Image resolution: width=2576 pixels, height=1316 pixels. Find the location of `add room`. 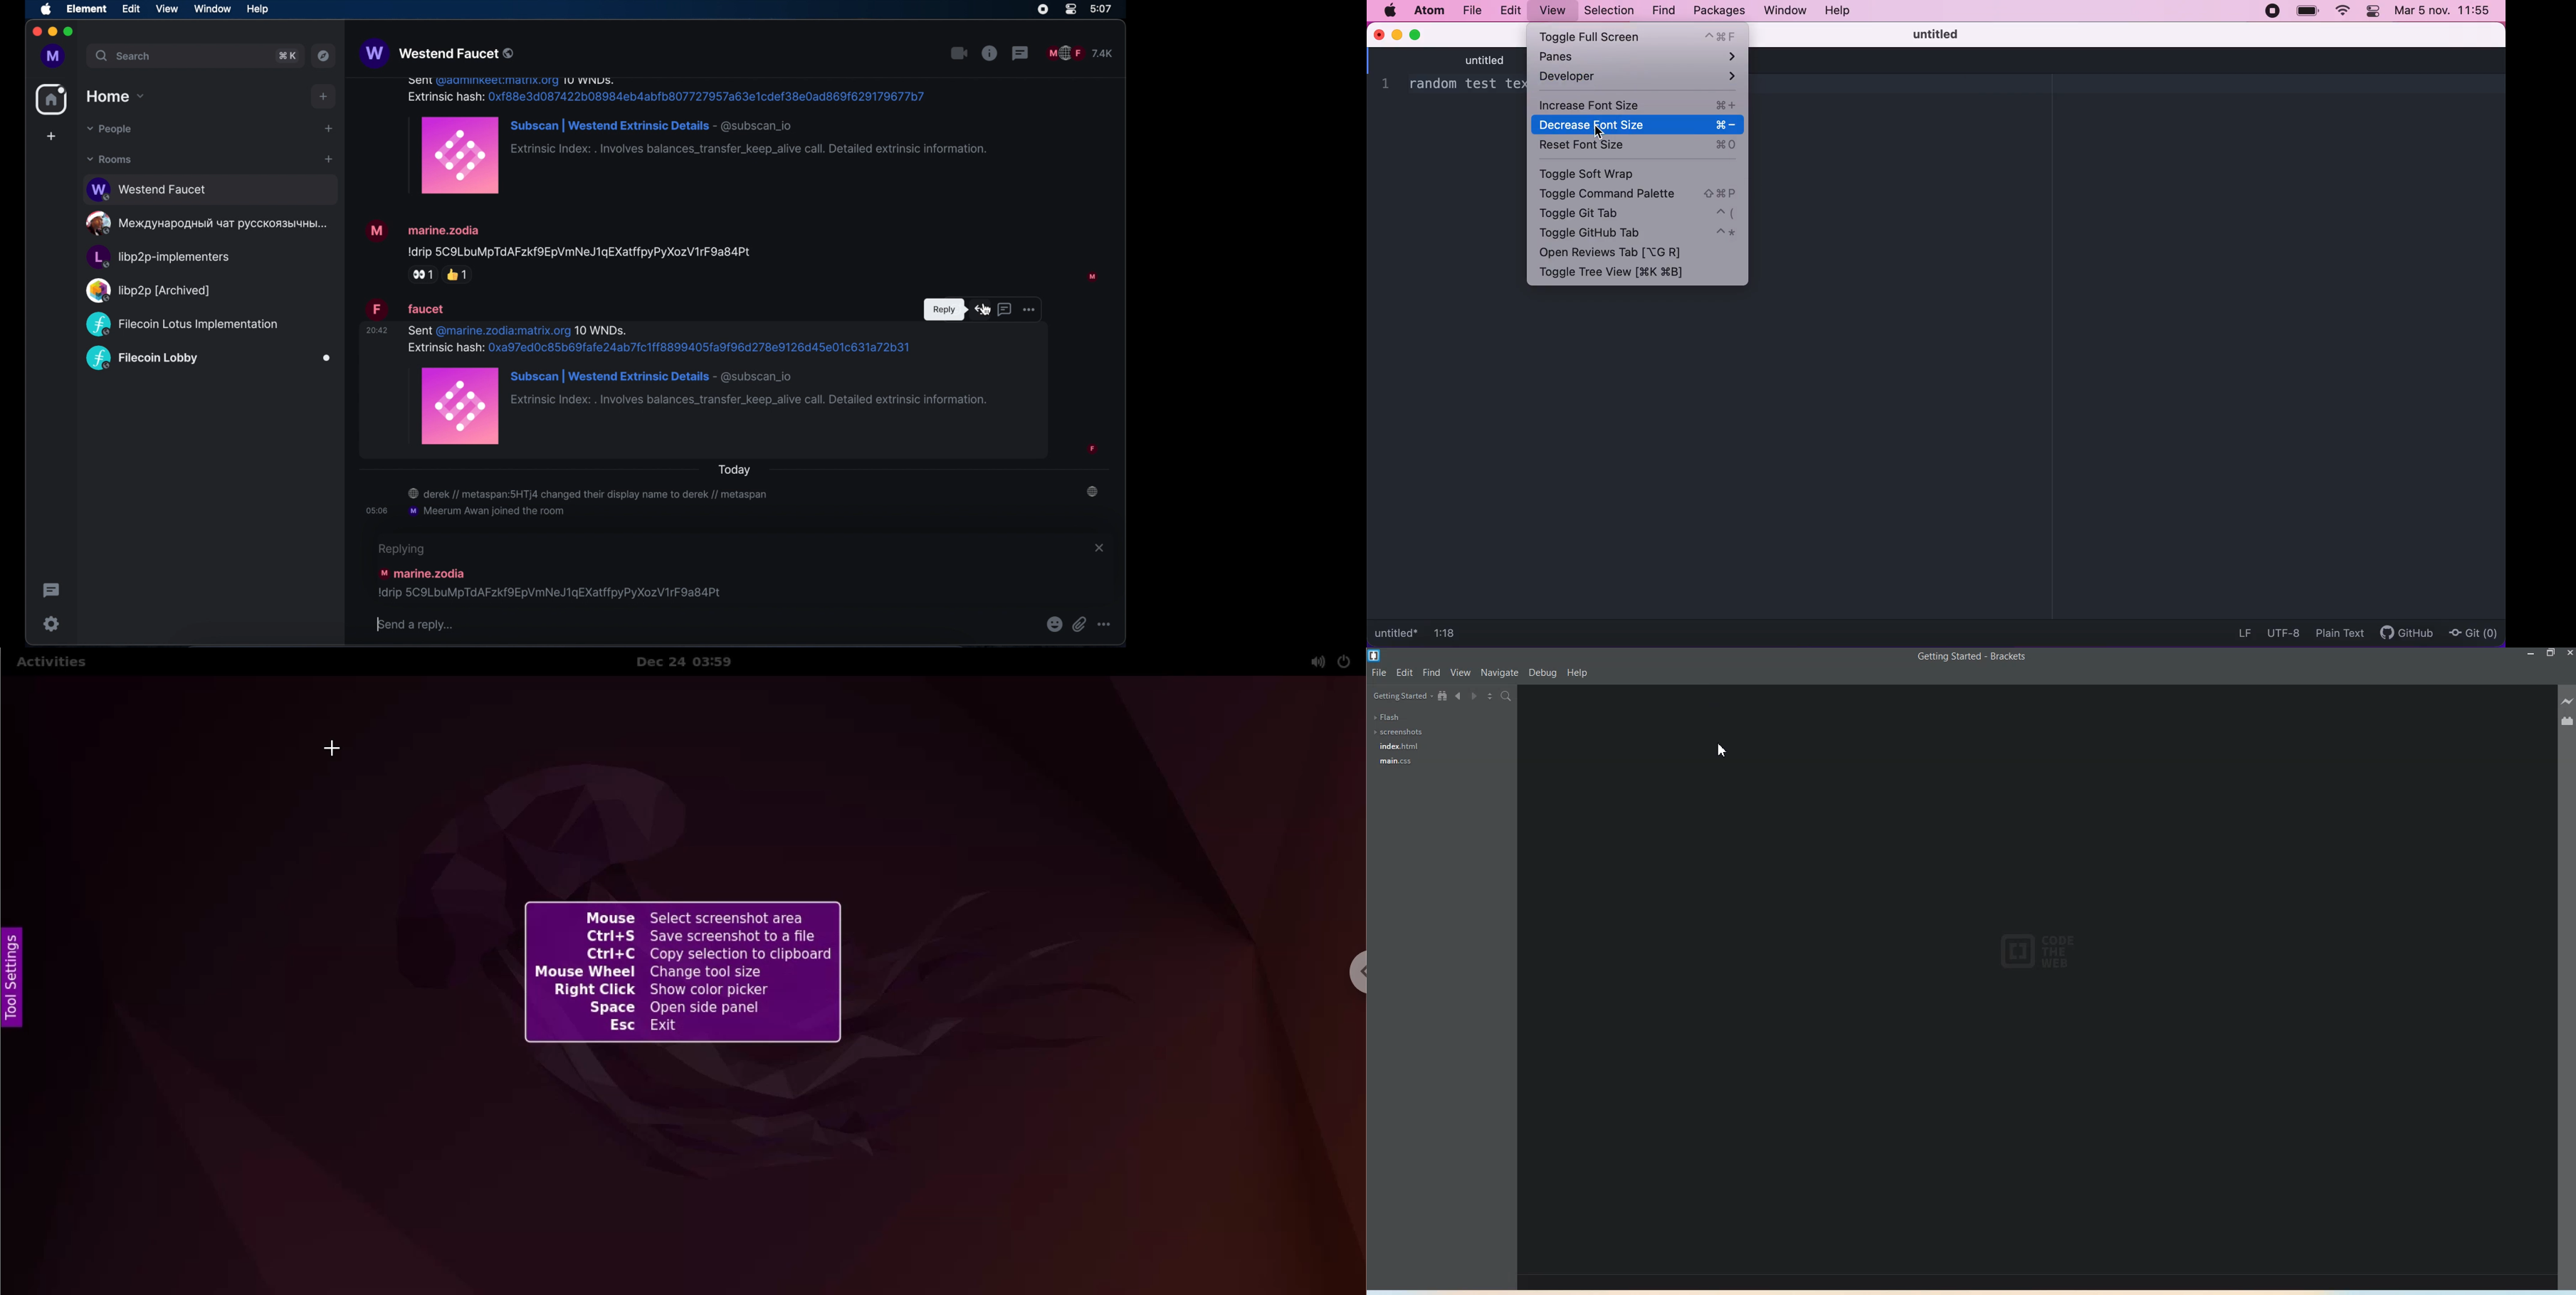

add room is located at coordinates (329, 159).